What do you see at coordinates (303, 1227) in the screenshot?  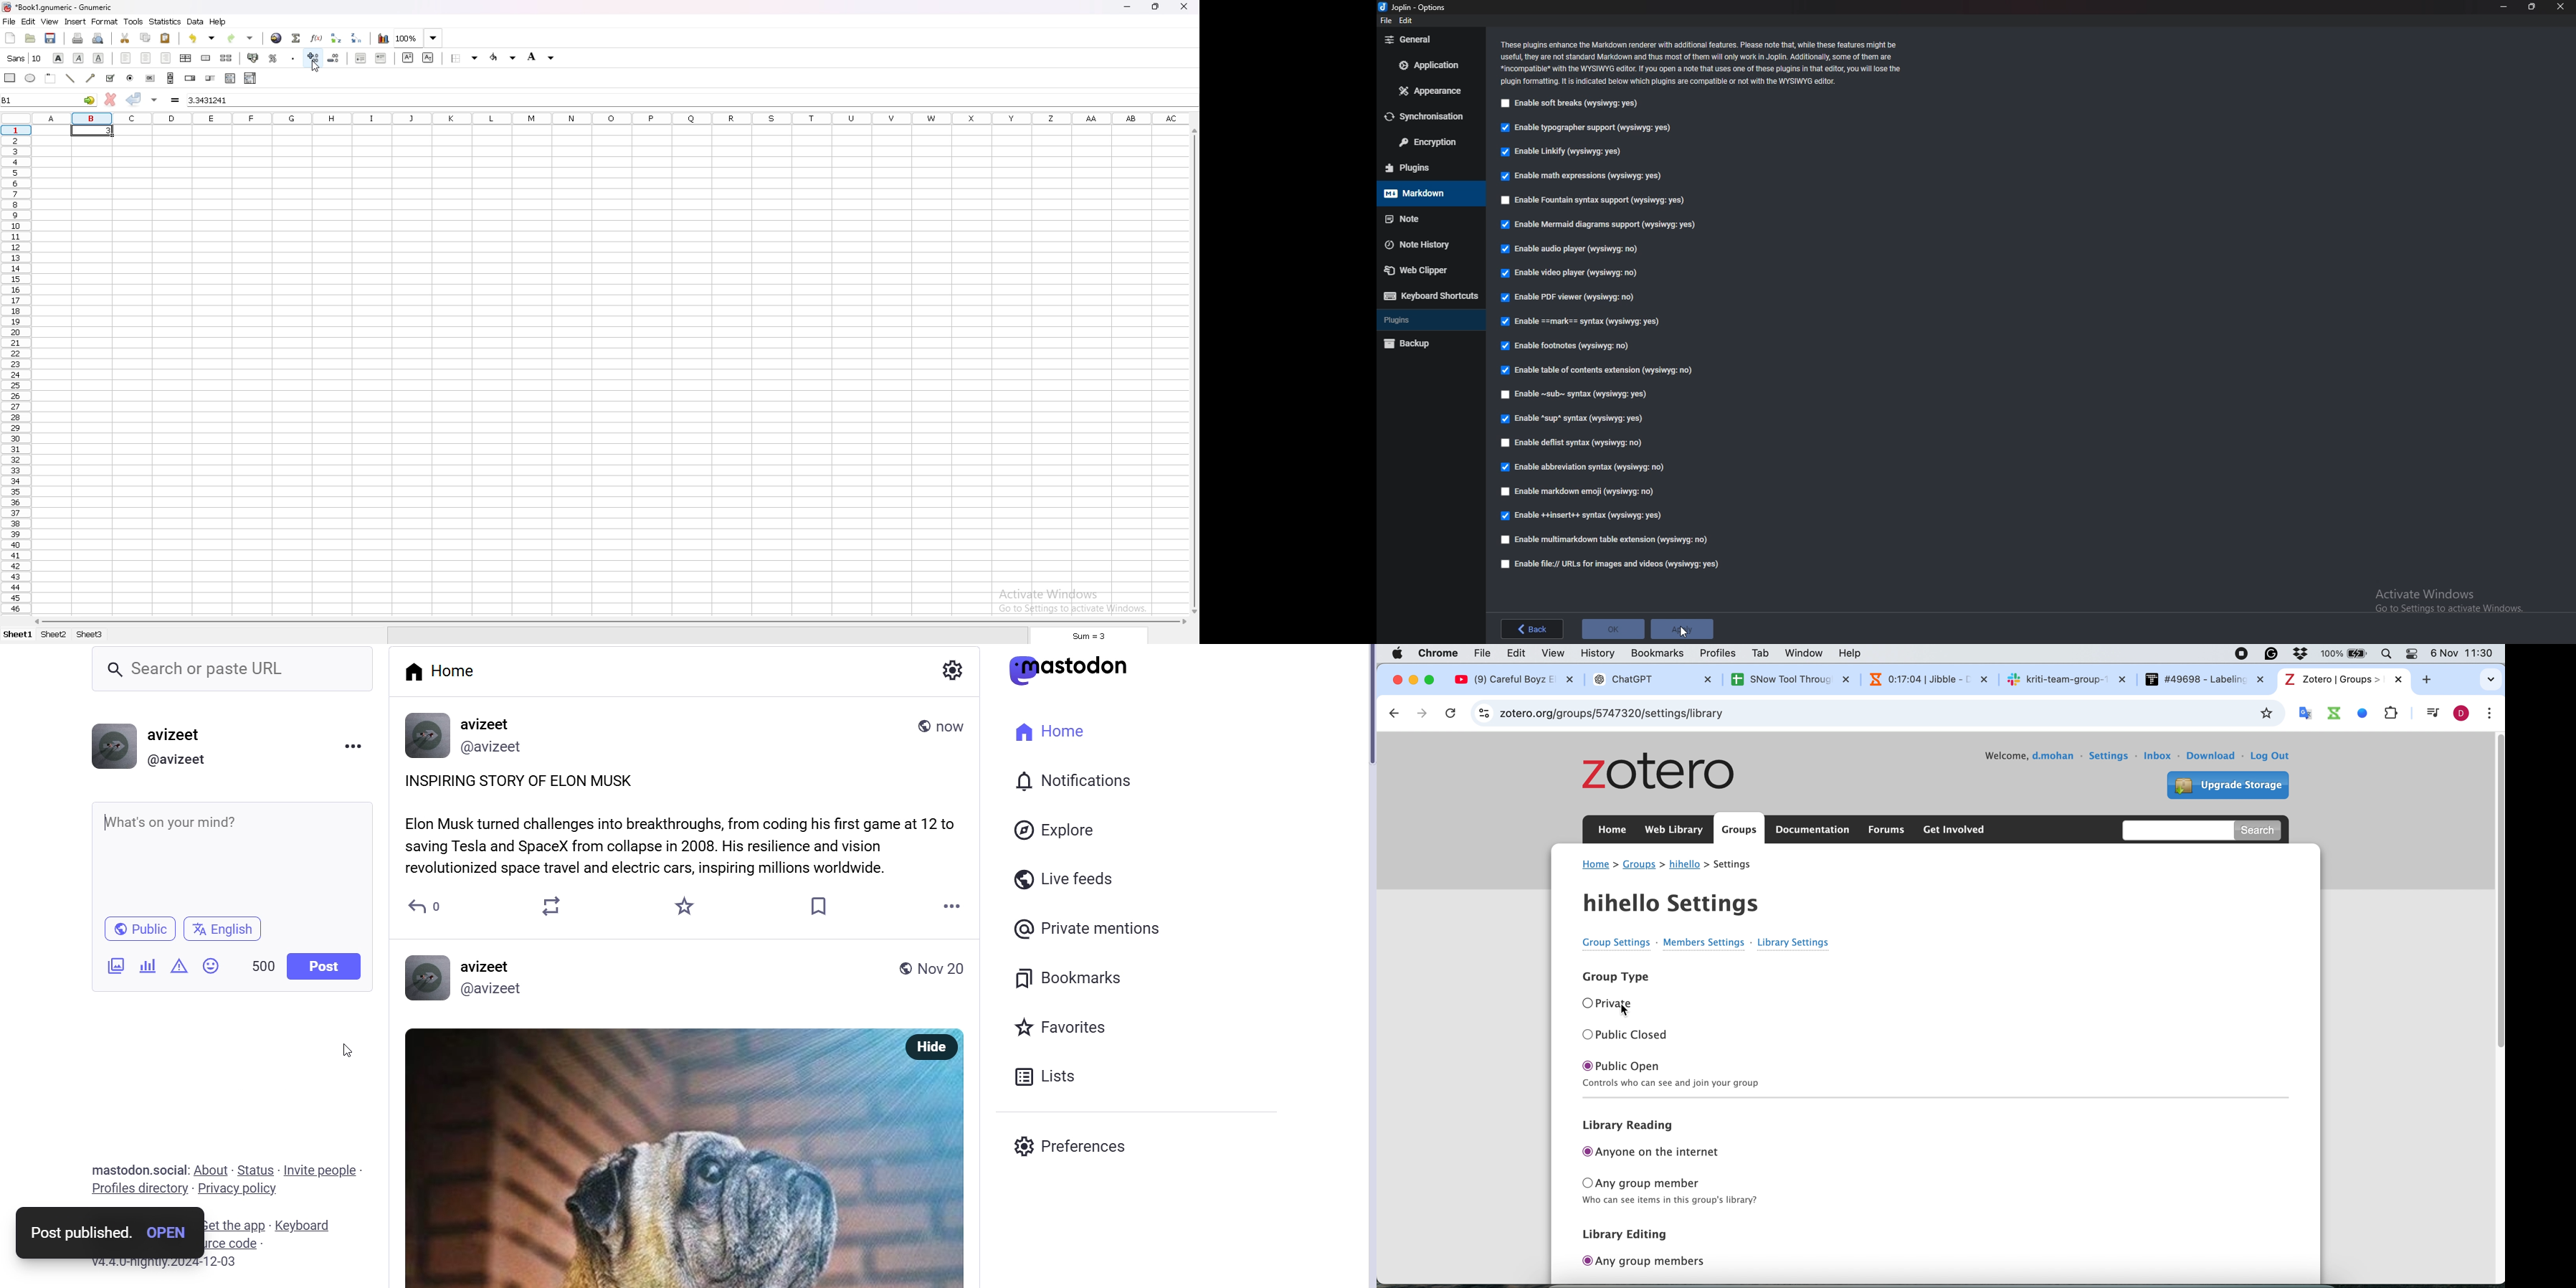 I see `Keyboard` at bounding box center [303, 1227].